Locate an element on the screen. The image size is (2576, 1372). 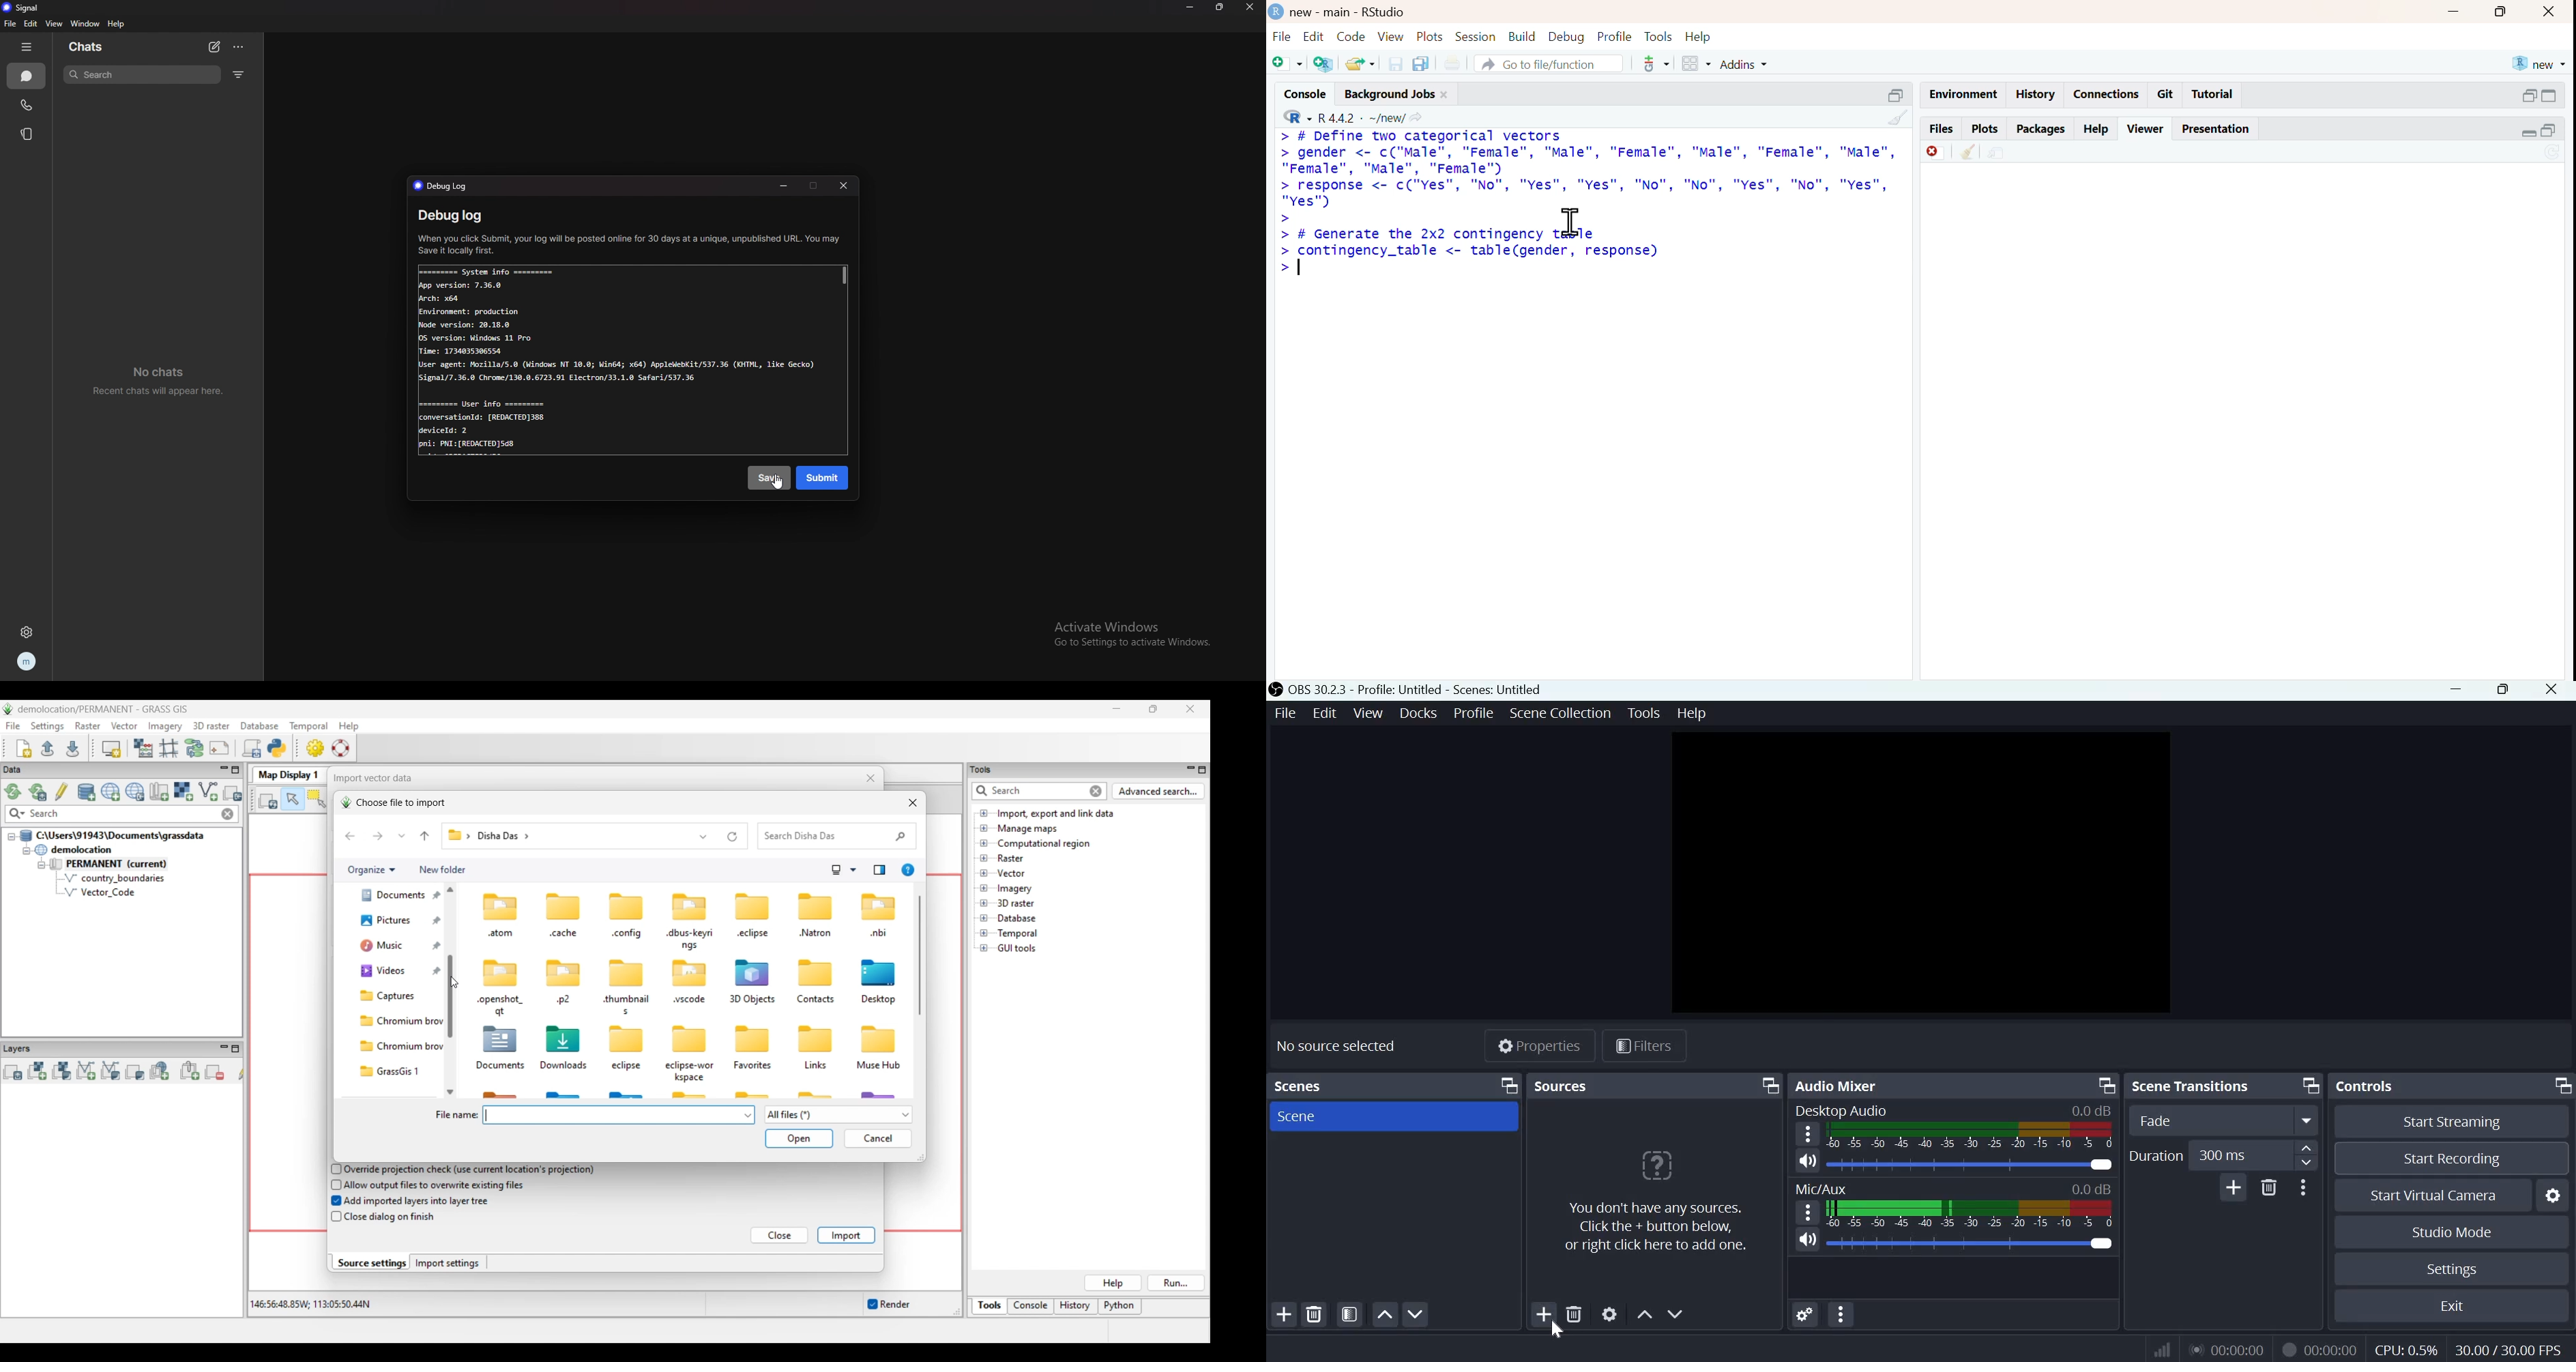
file is located at coordinates (1284, 37).